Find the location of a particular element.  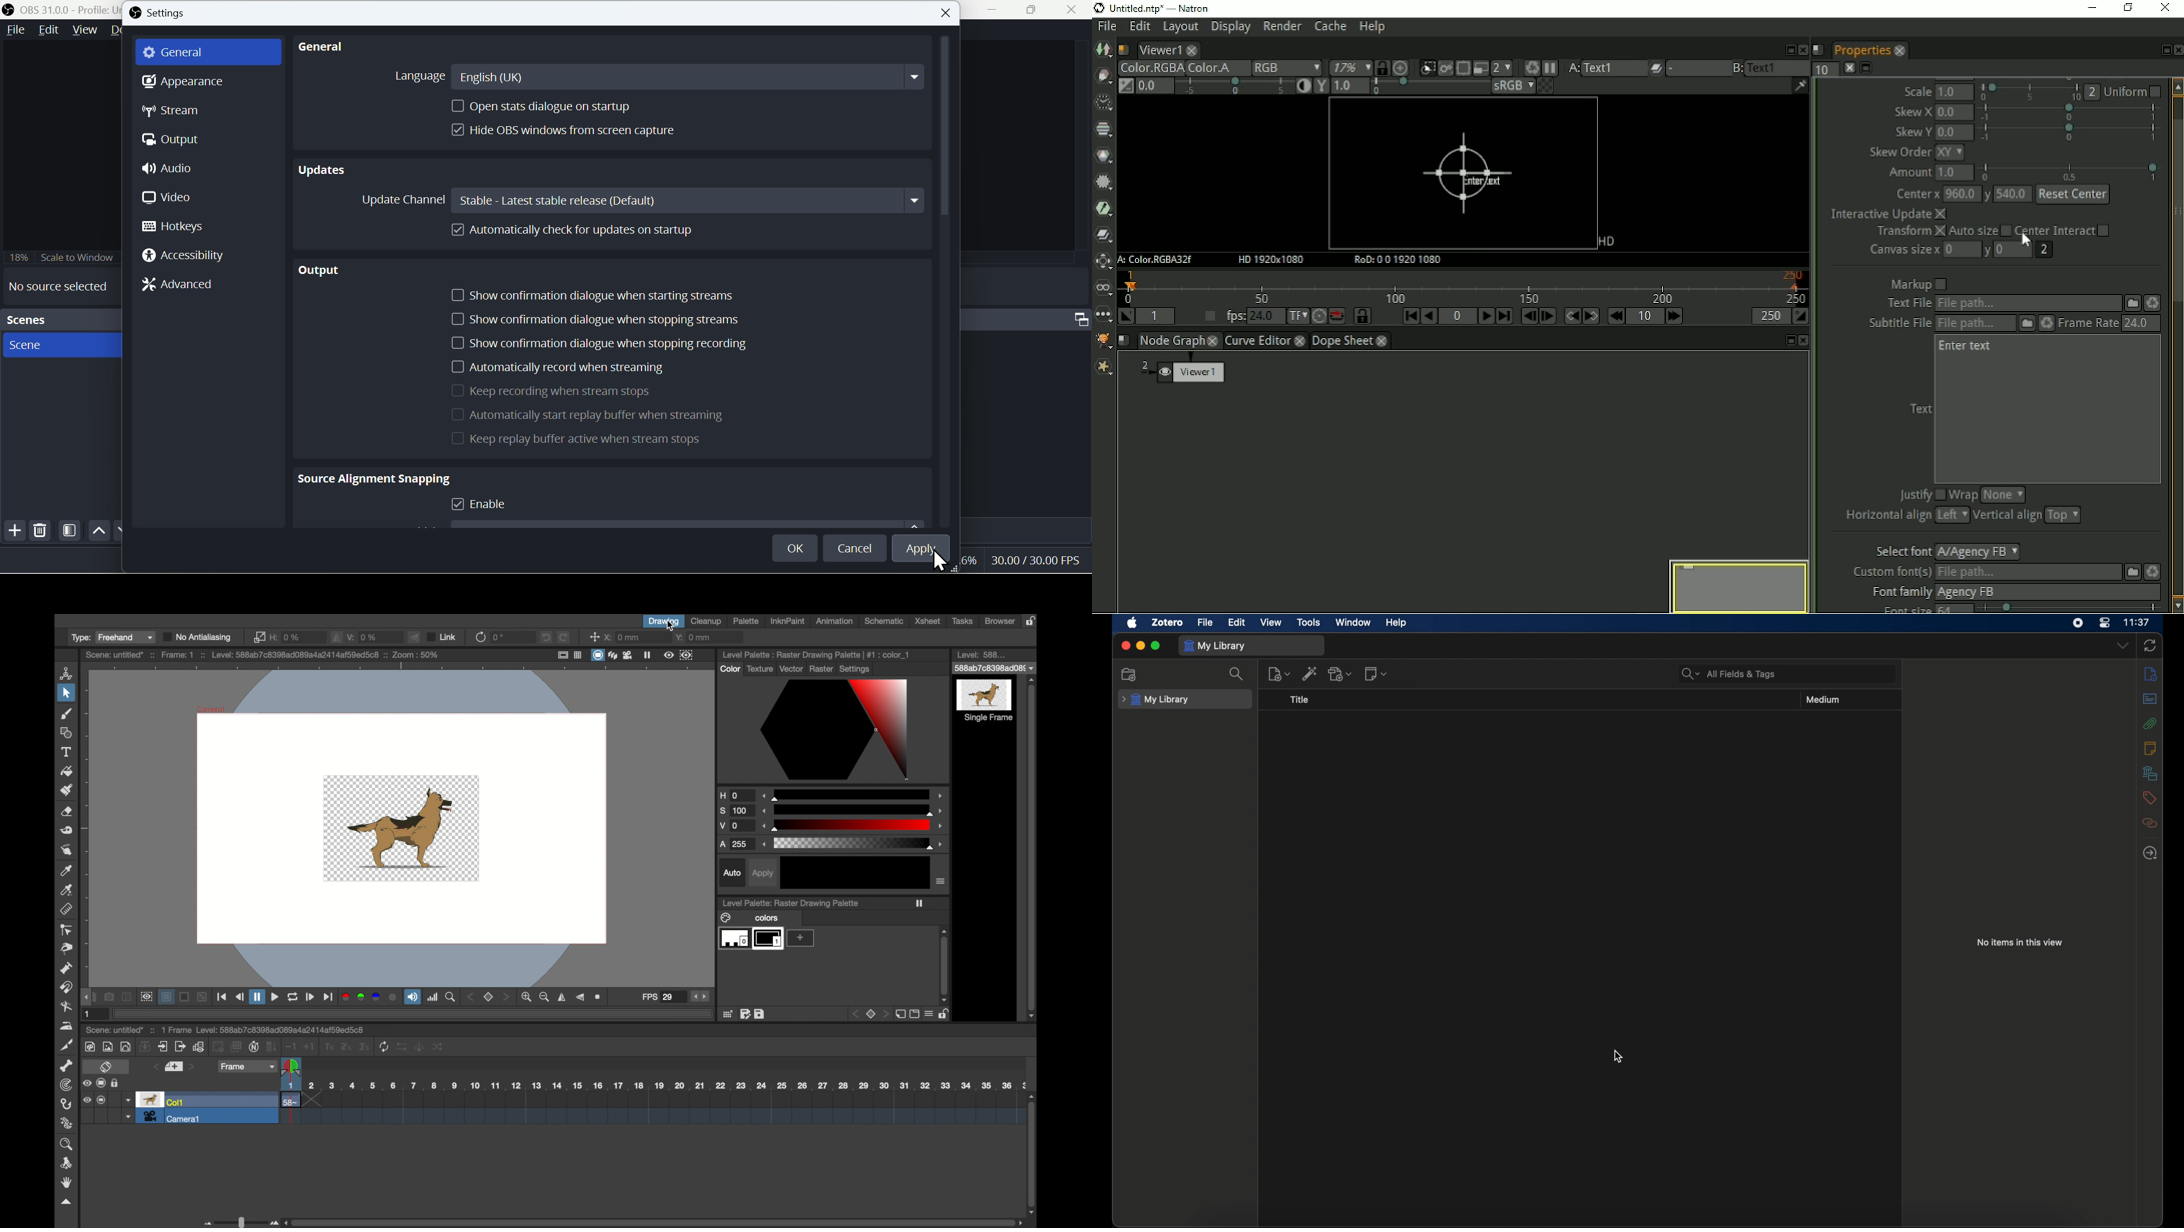

scene is located at coordinates (662, 1109).